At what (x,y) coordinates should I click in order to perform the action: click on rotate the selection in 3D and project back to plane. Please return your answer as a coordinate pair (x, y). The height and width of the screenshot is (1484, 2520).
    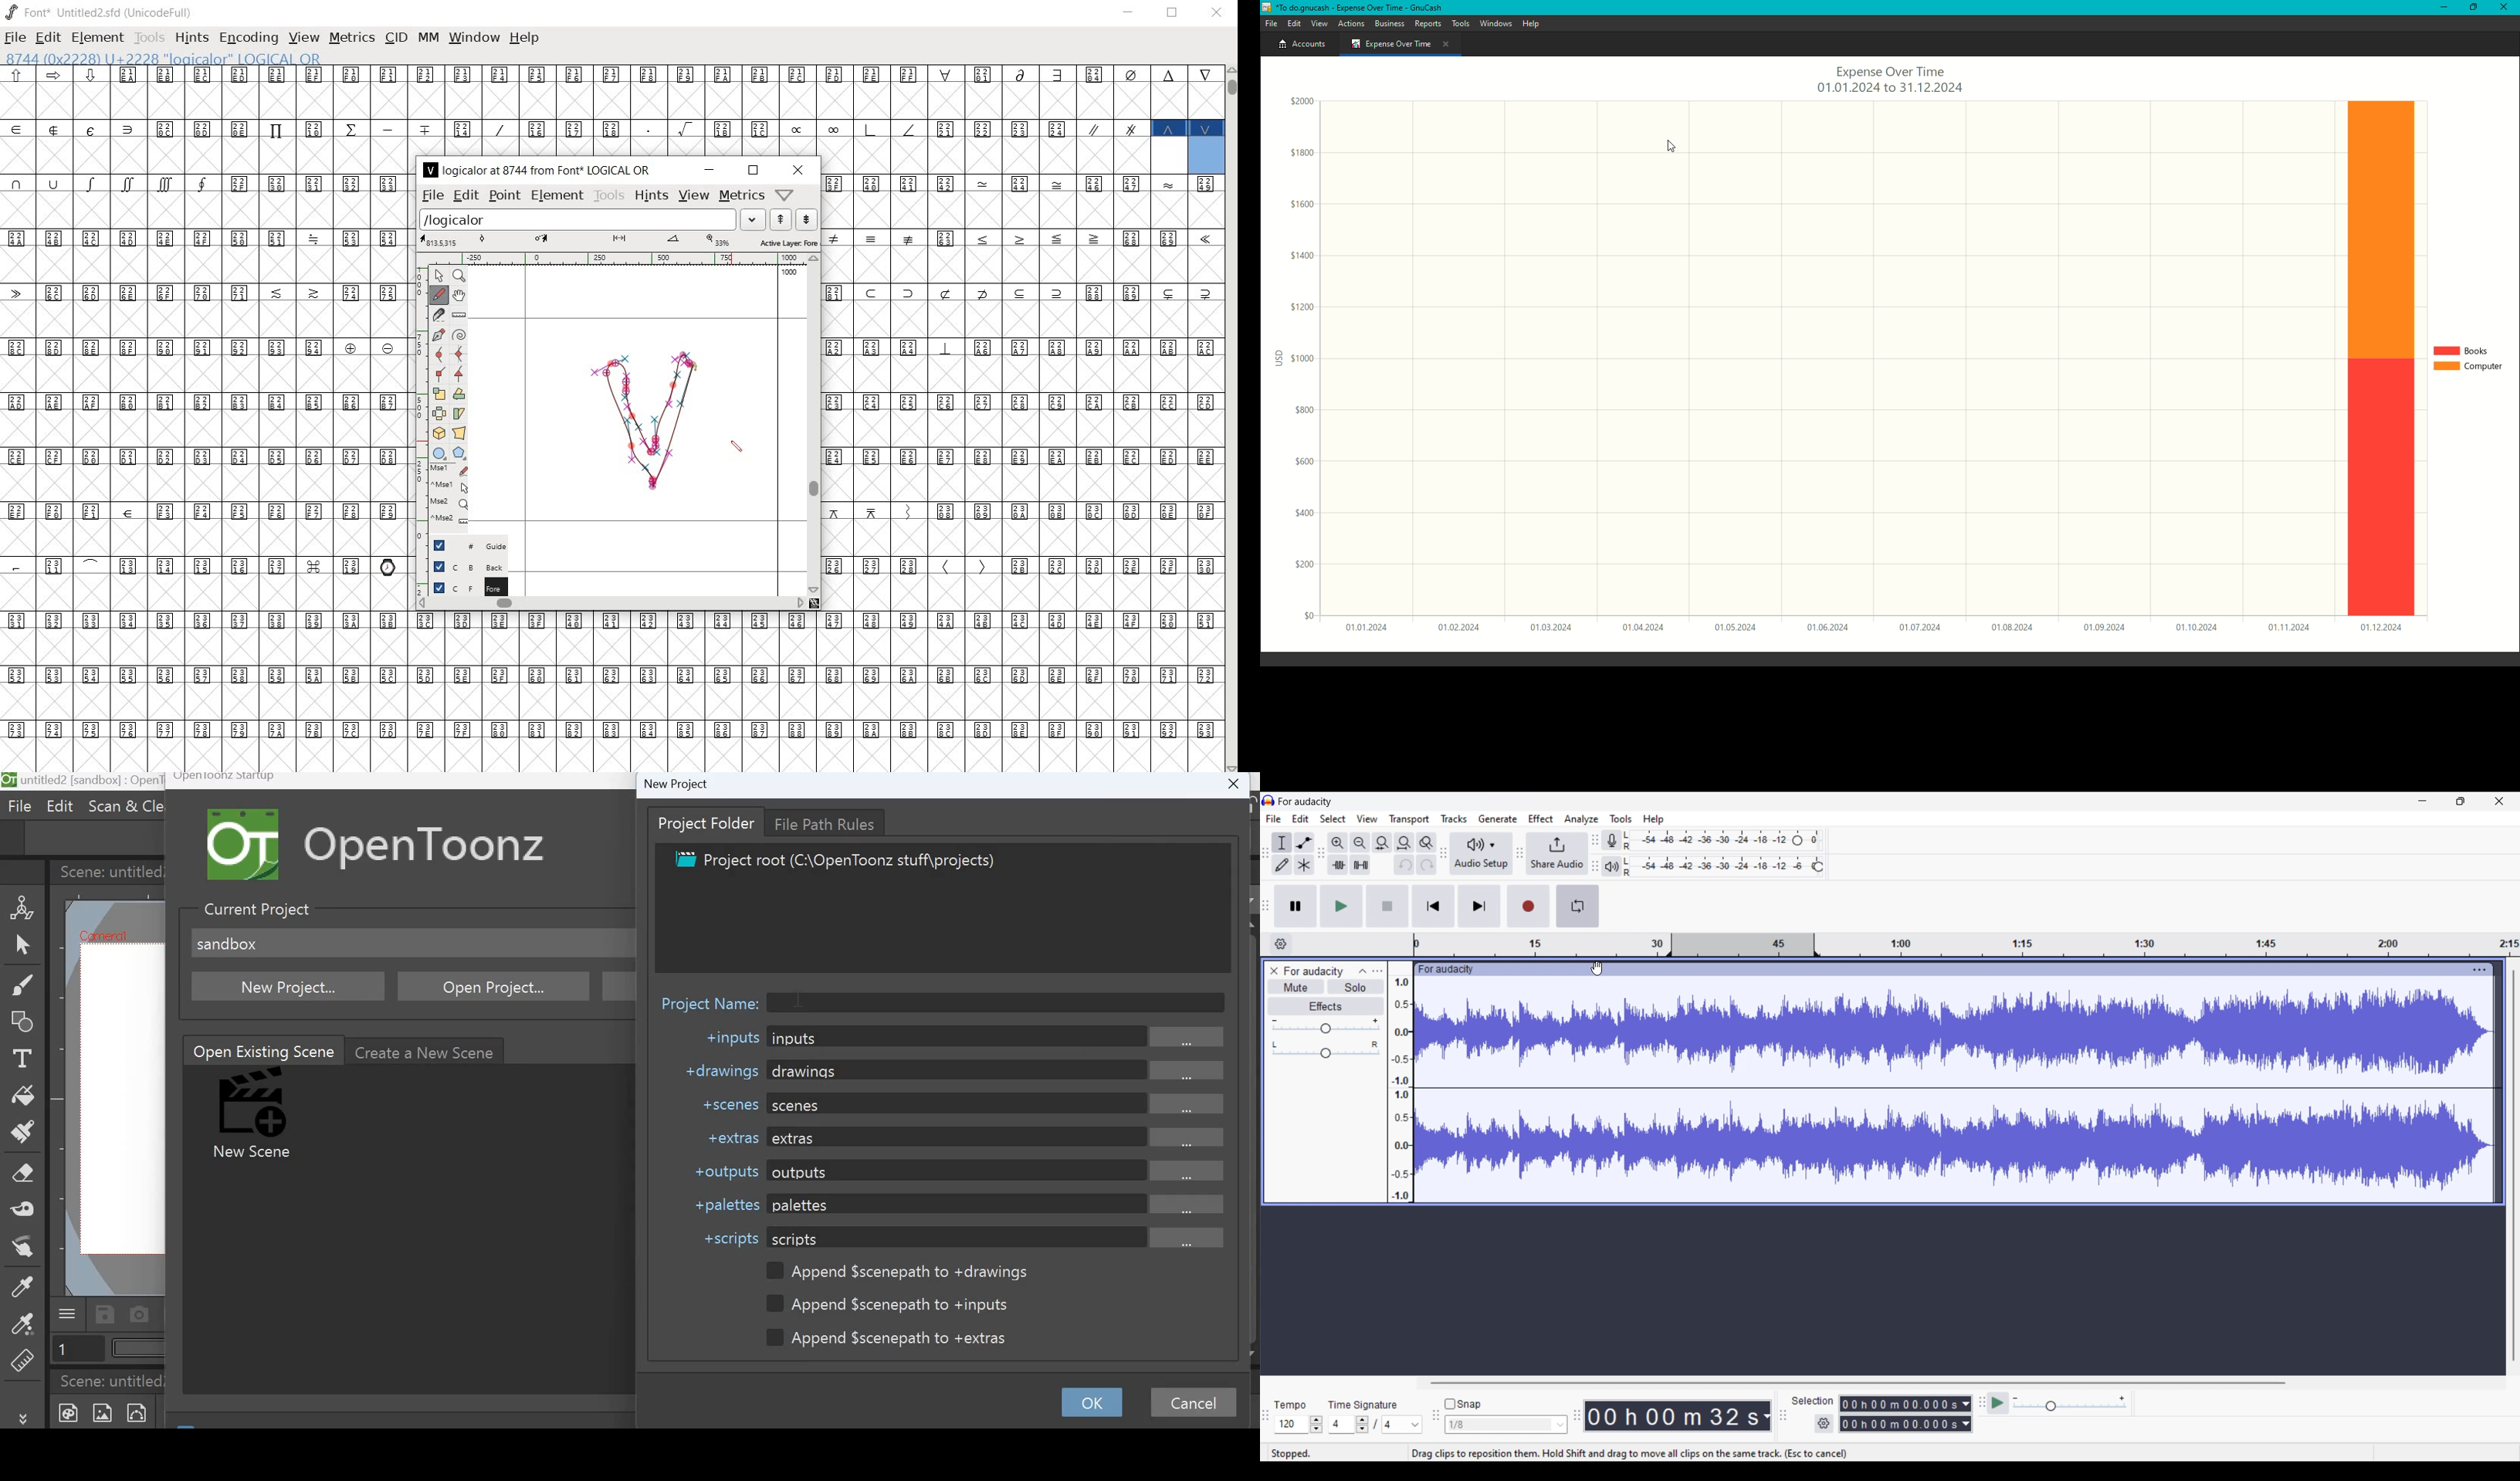
    Looking at the image, I should click on (437, 434).